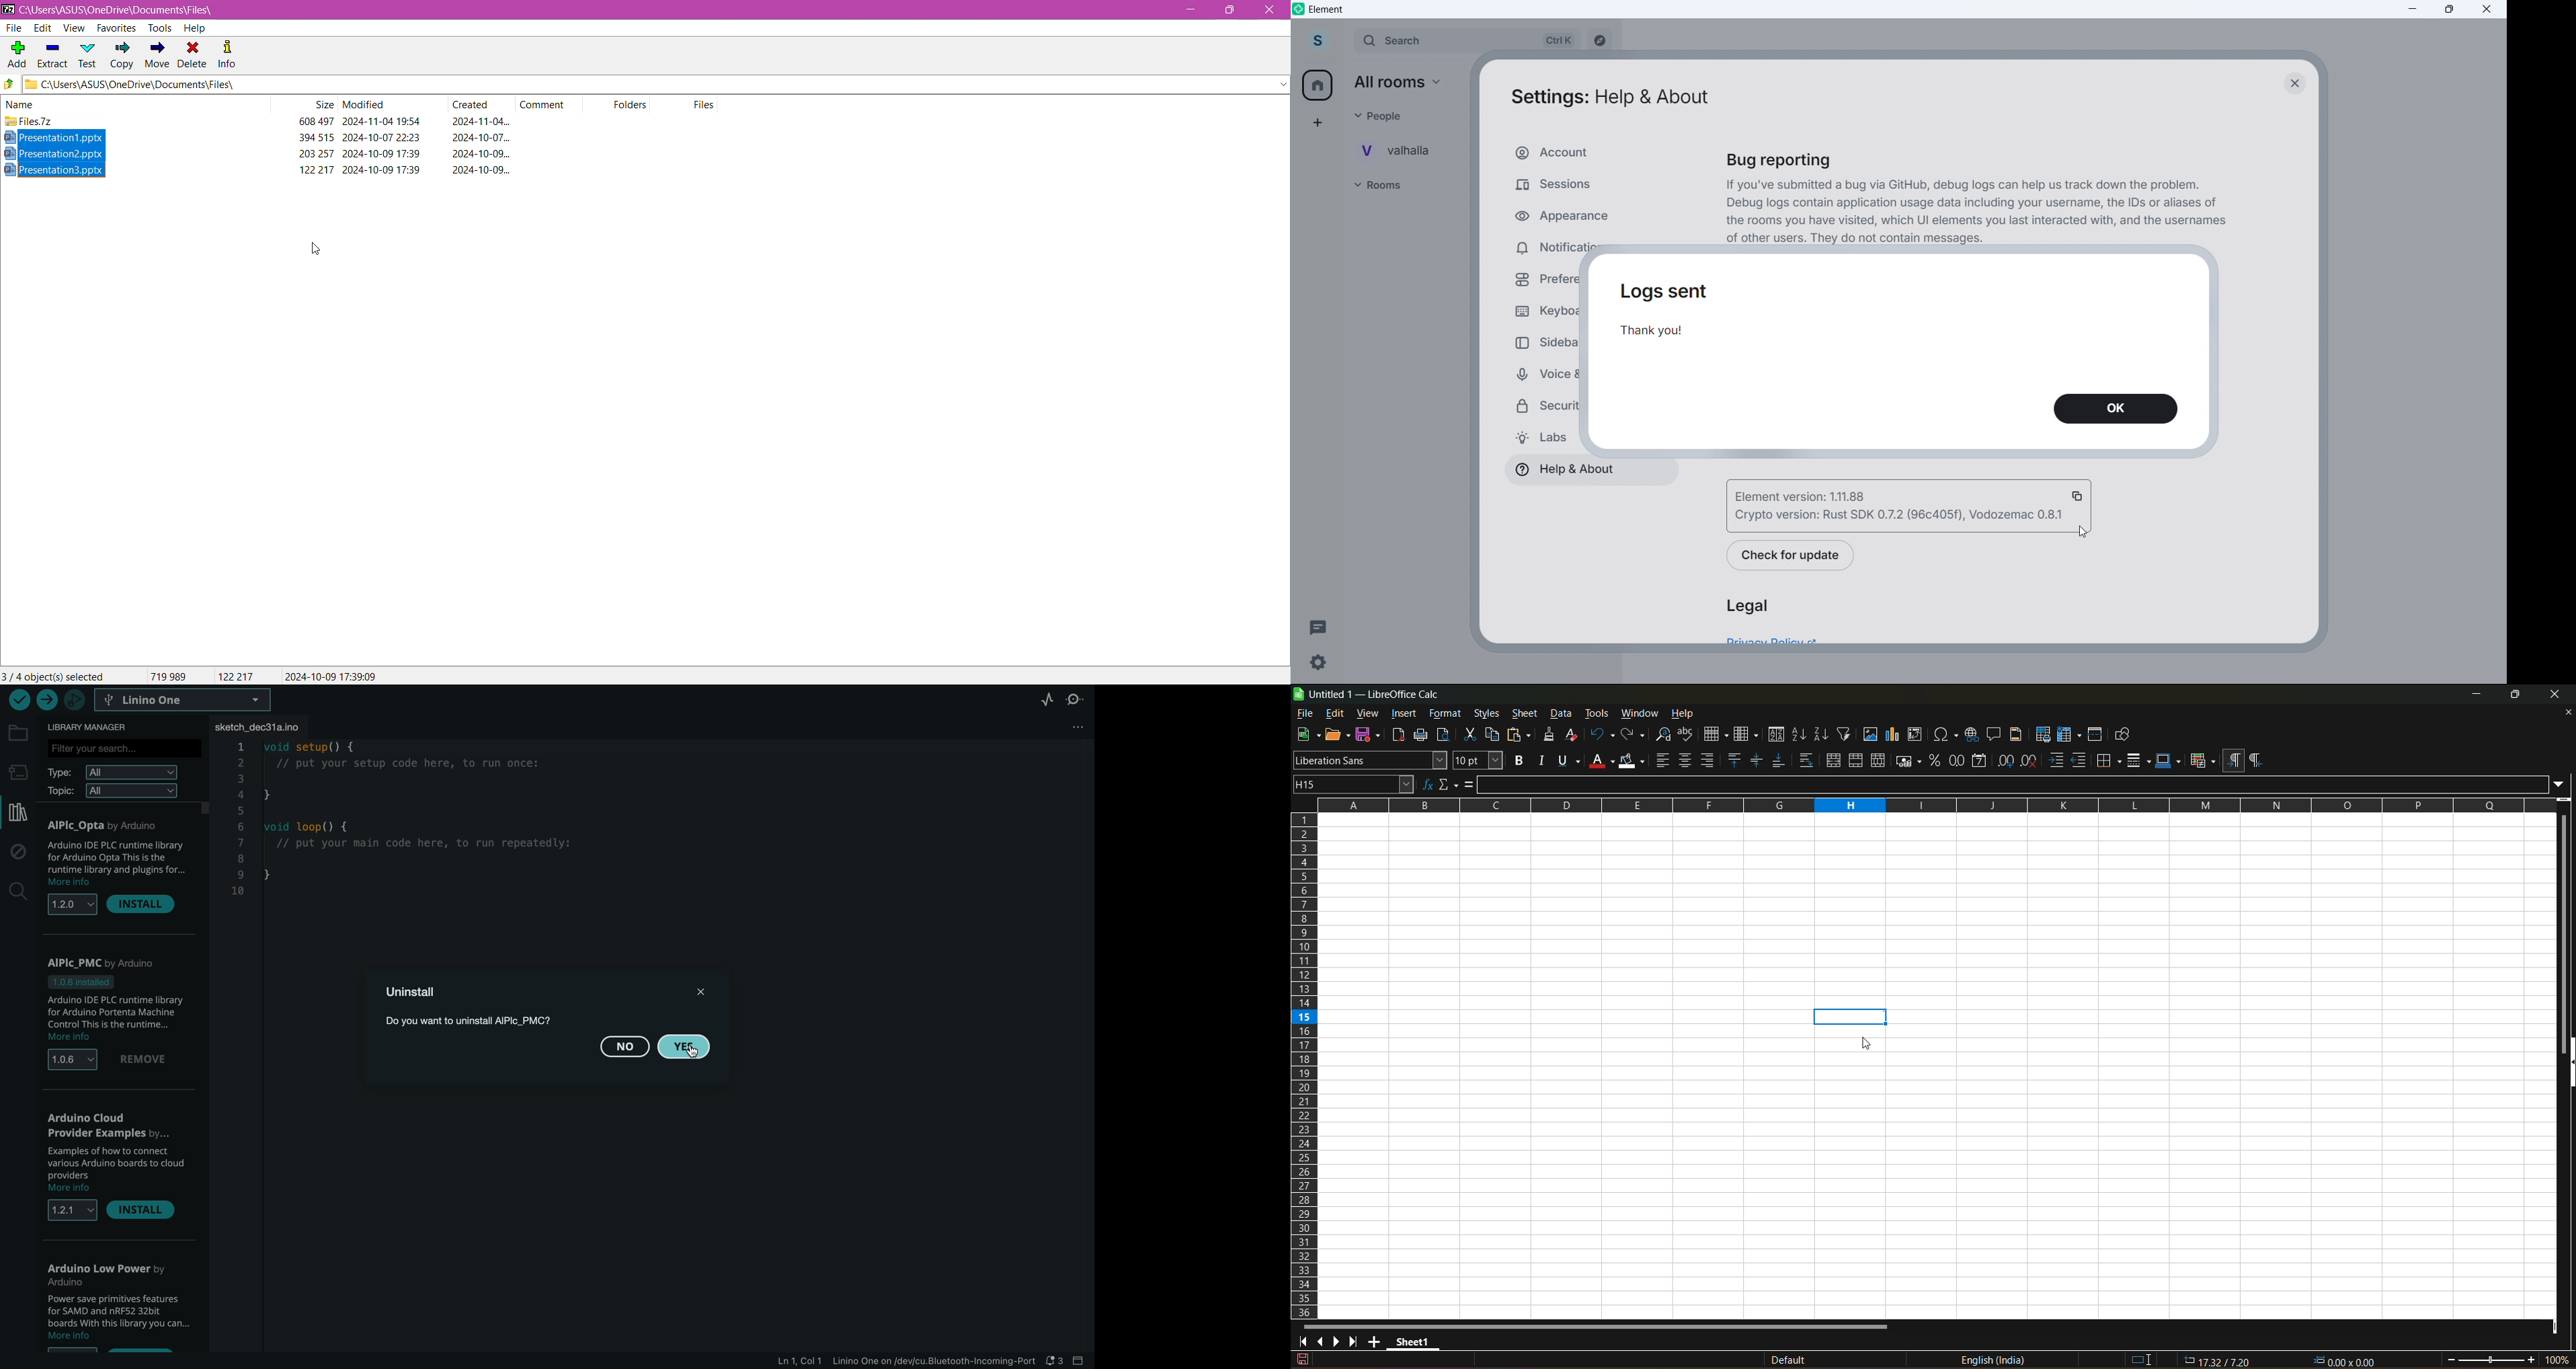  What do you see at coordinates (1469, 784) in the screenshot?
I see `formula` at bounding box center [1469, 784].